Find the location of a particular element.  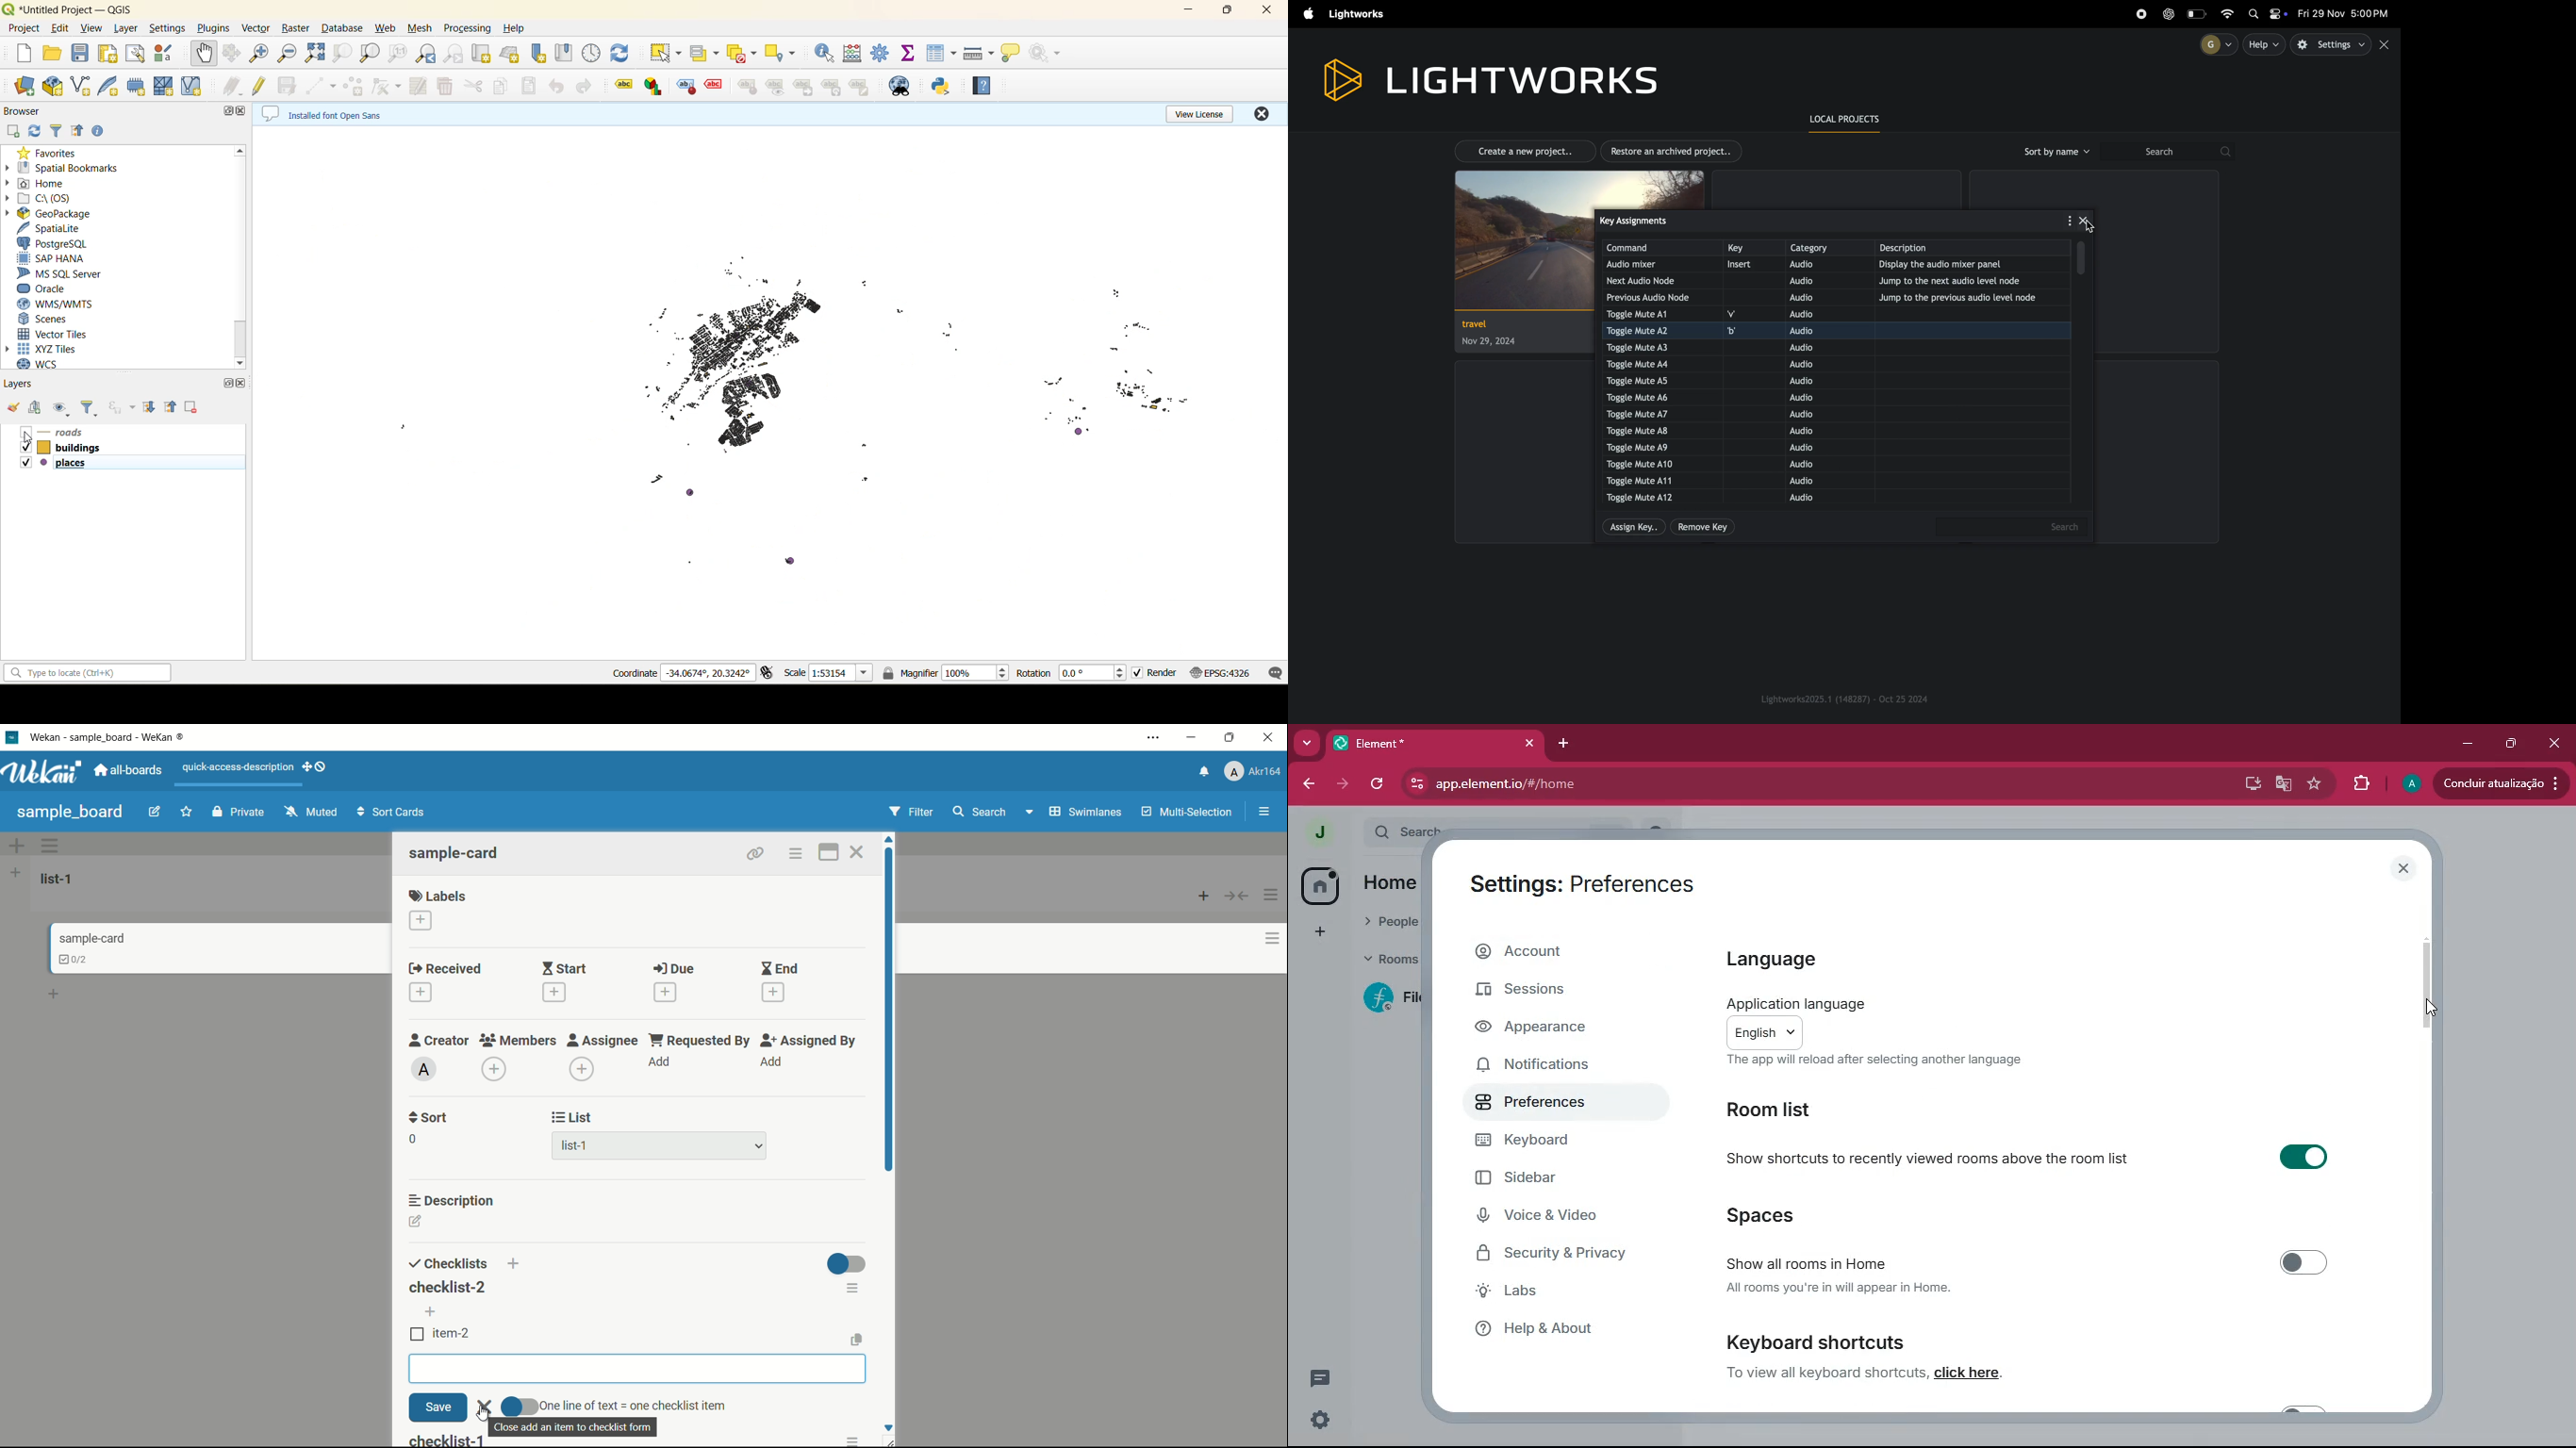

labels toolbar 4 is located at coordinates (714, 85).